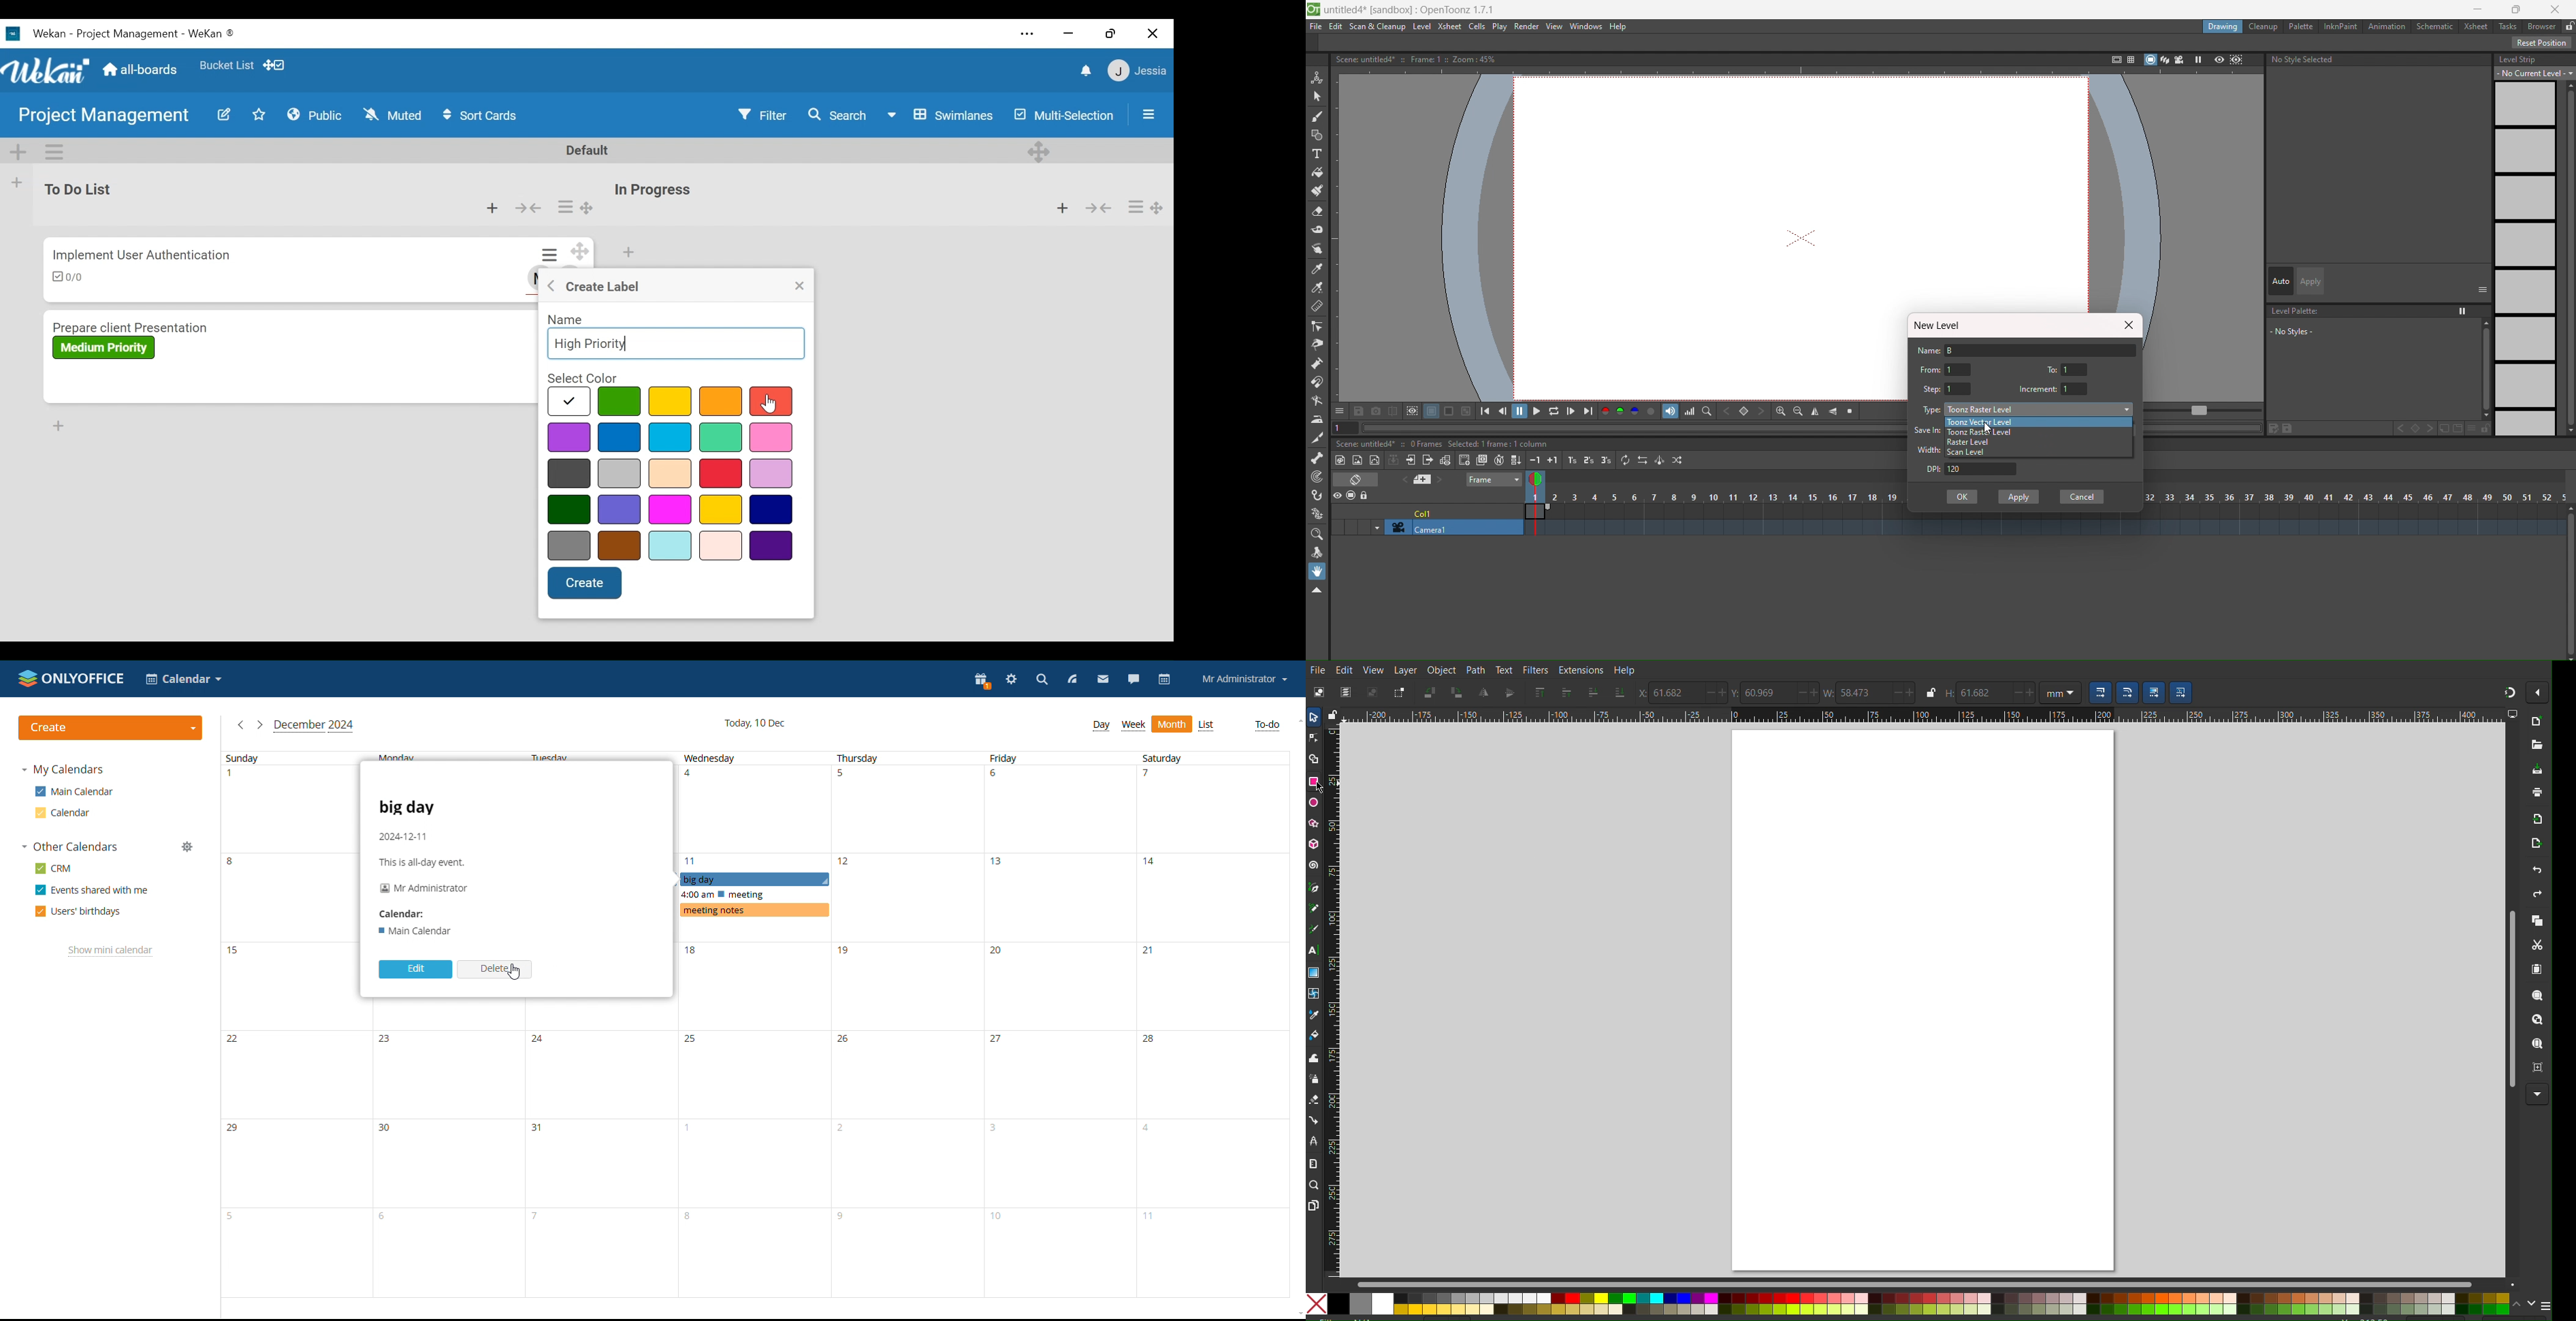  I want to click on Connection, so click(1313, 1120).